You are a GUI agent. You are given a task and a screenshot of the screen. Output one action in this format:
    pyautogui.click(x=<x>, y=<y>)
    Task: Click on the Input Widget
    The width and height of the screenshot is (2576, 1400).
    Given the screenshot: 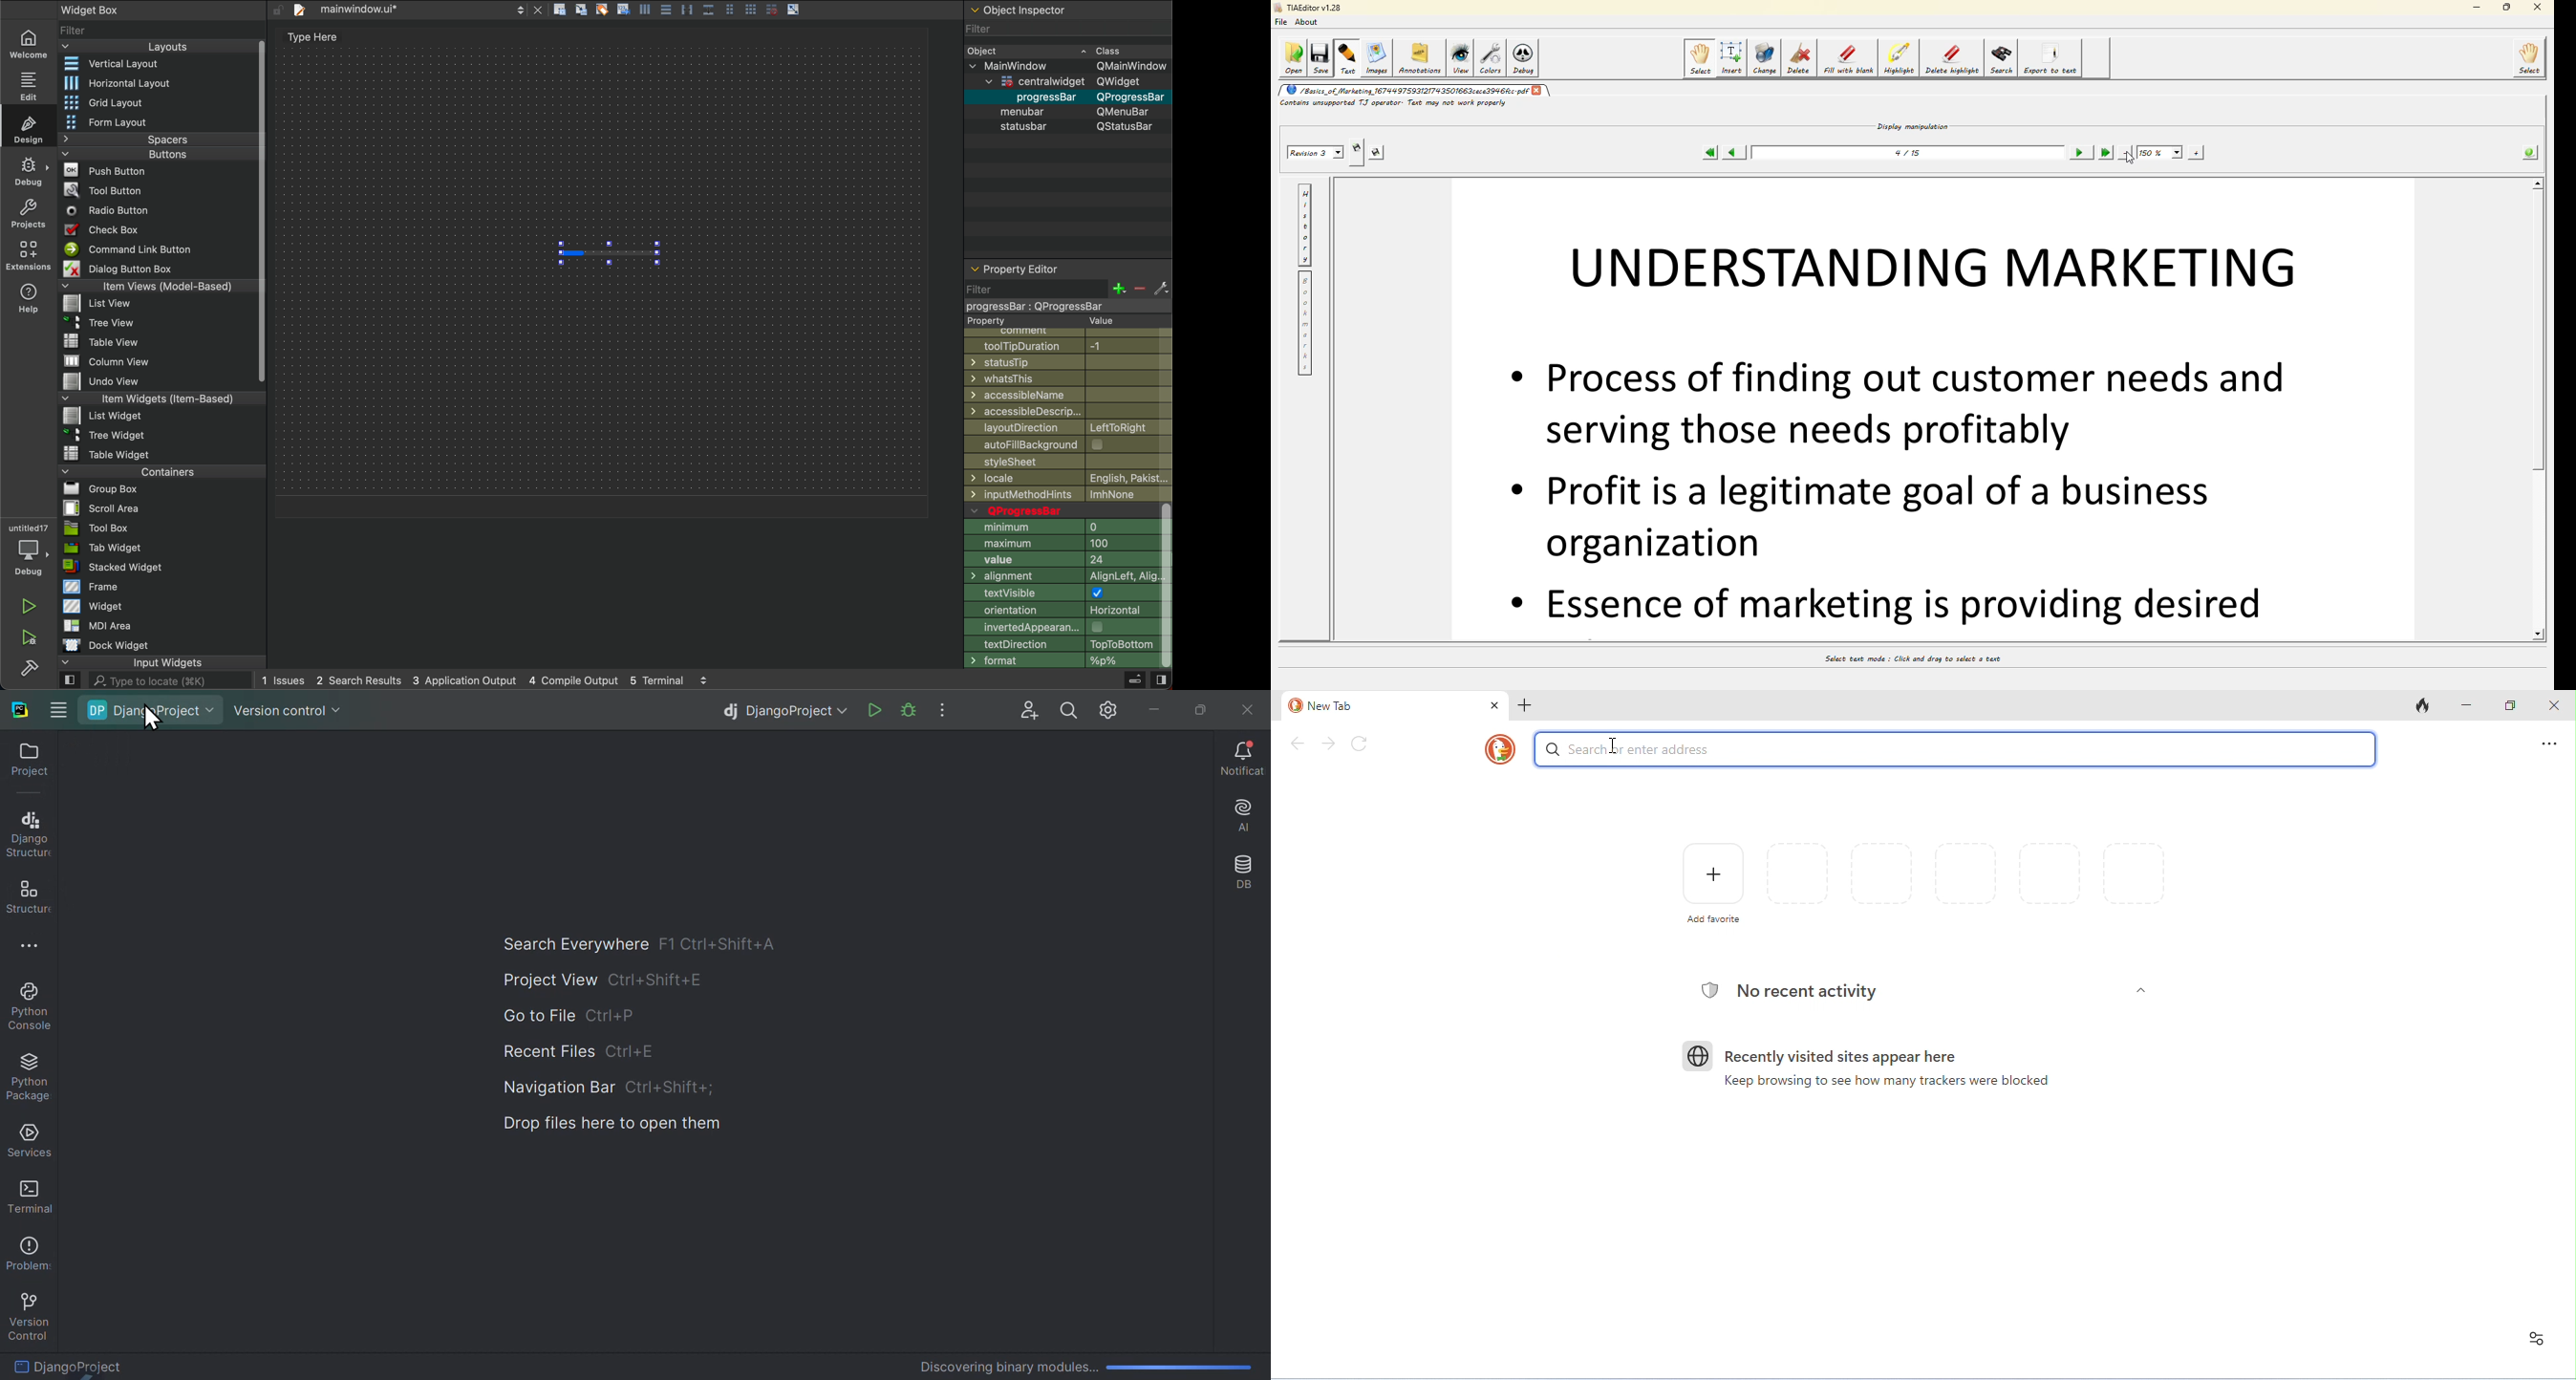 What is the action you would take?
    pyautogui.click(x=131, y=662)
    